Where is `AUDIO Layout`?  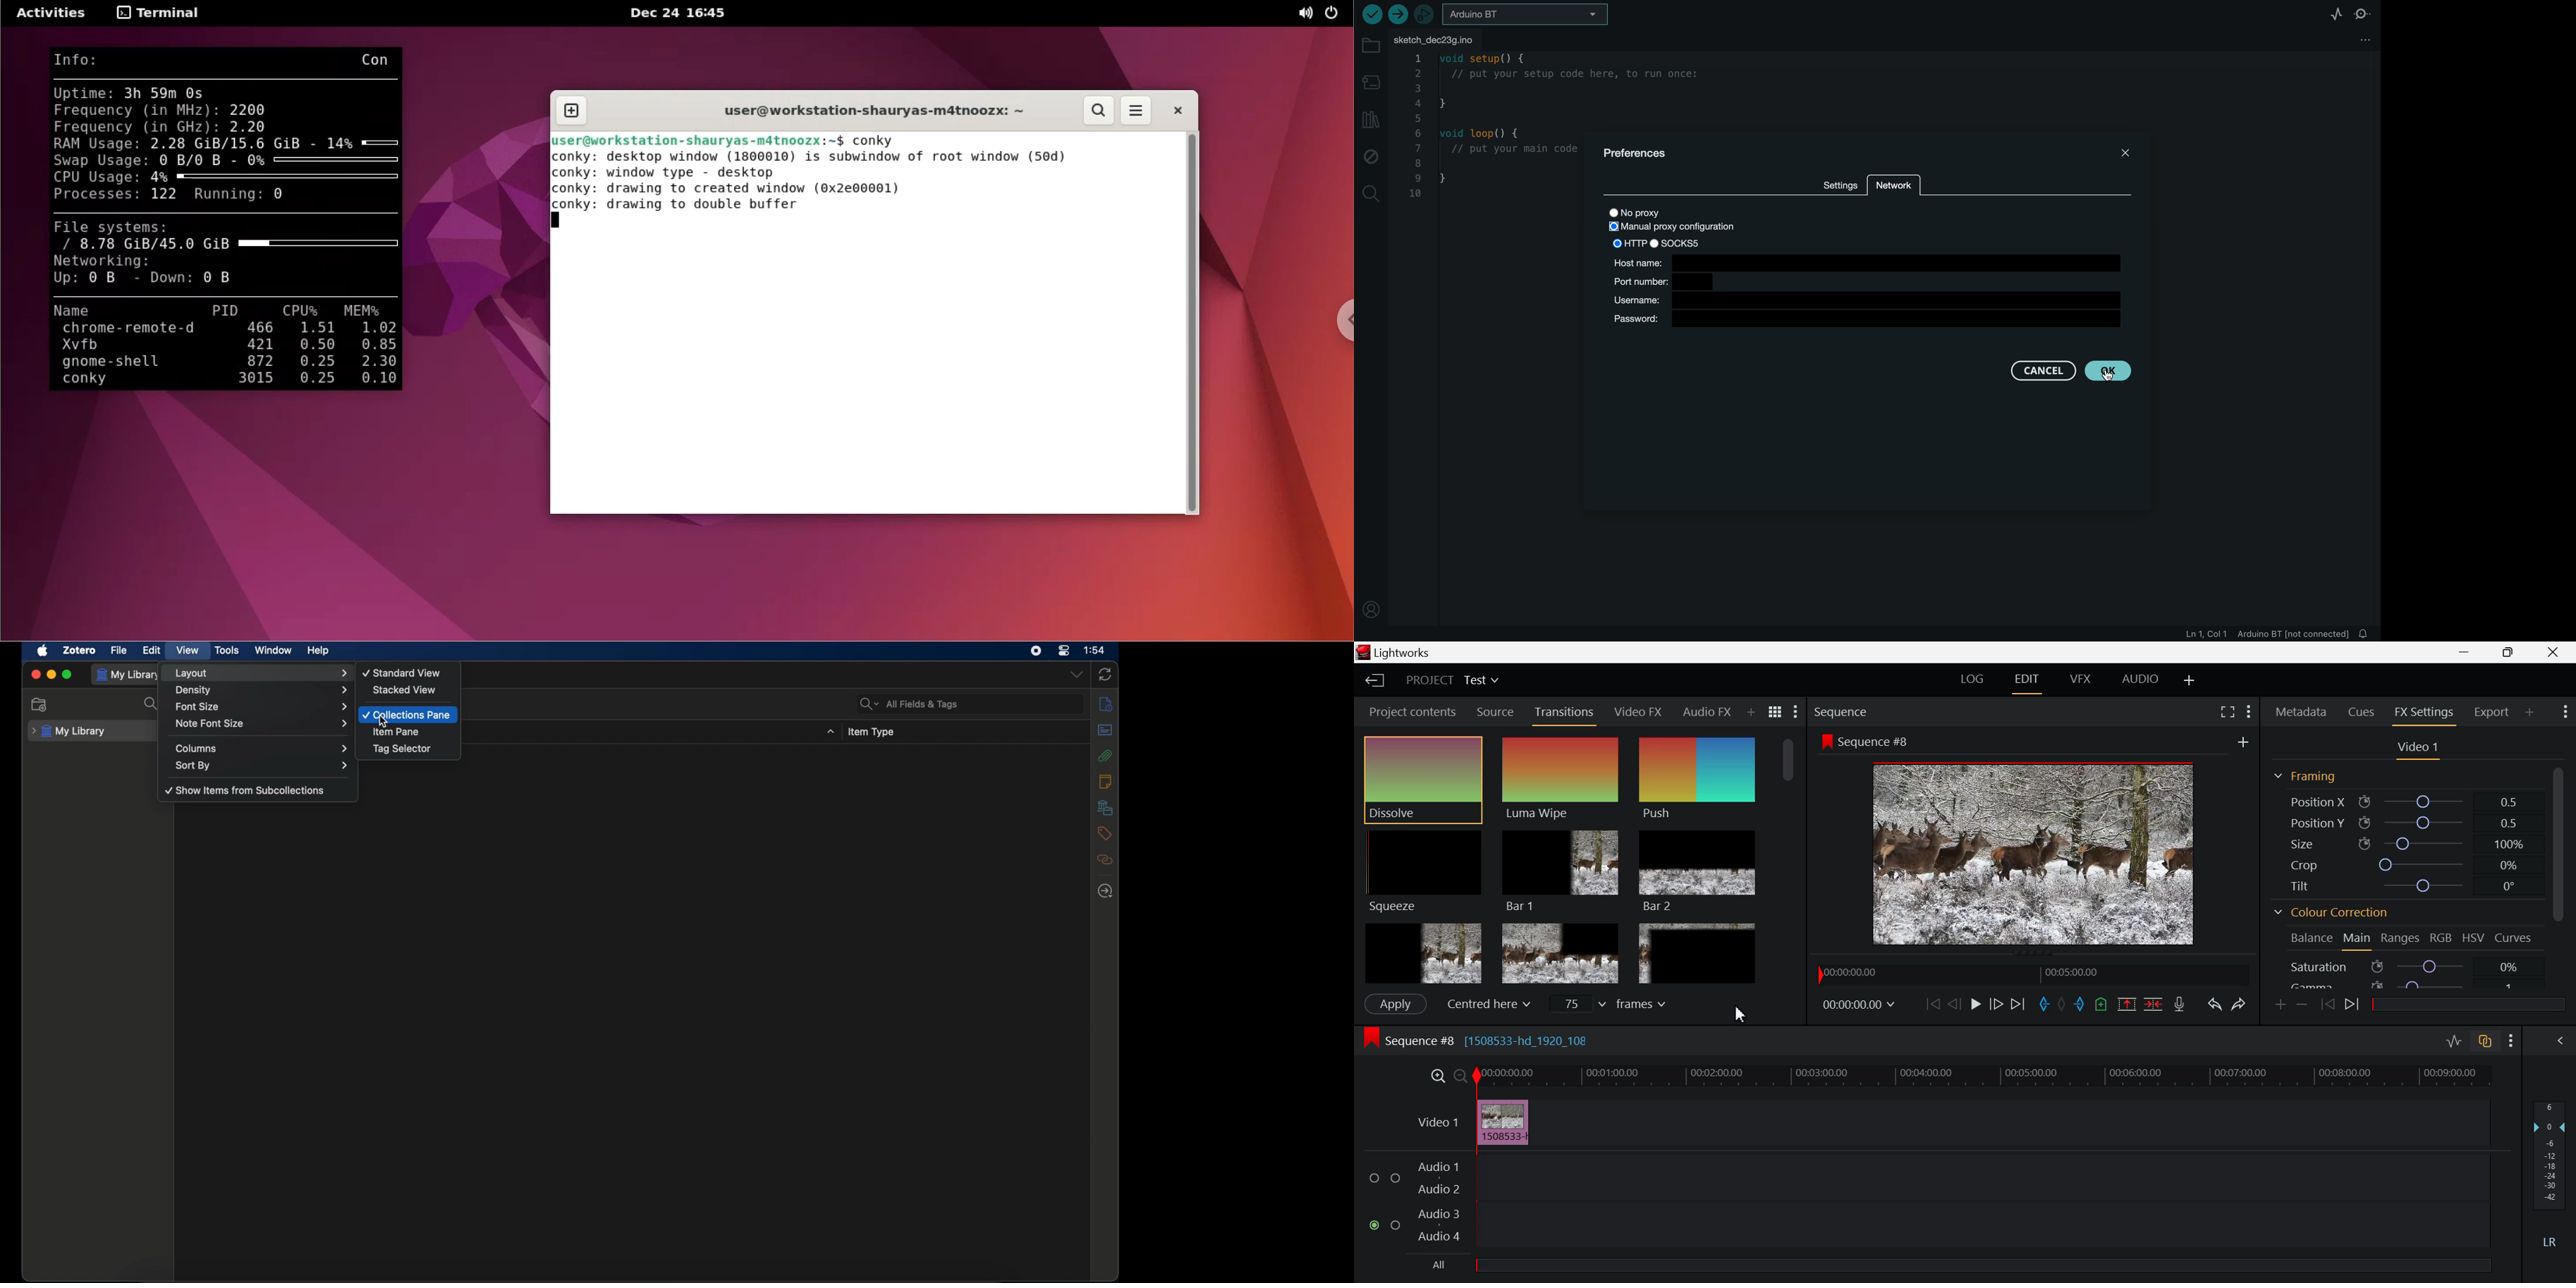 AUDIO Layout is located at coordinates (2138, 678).